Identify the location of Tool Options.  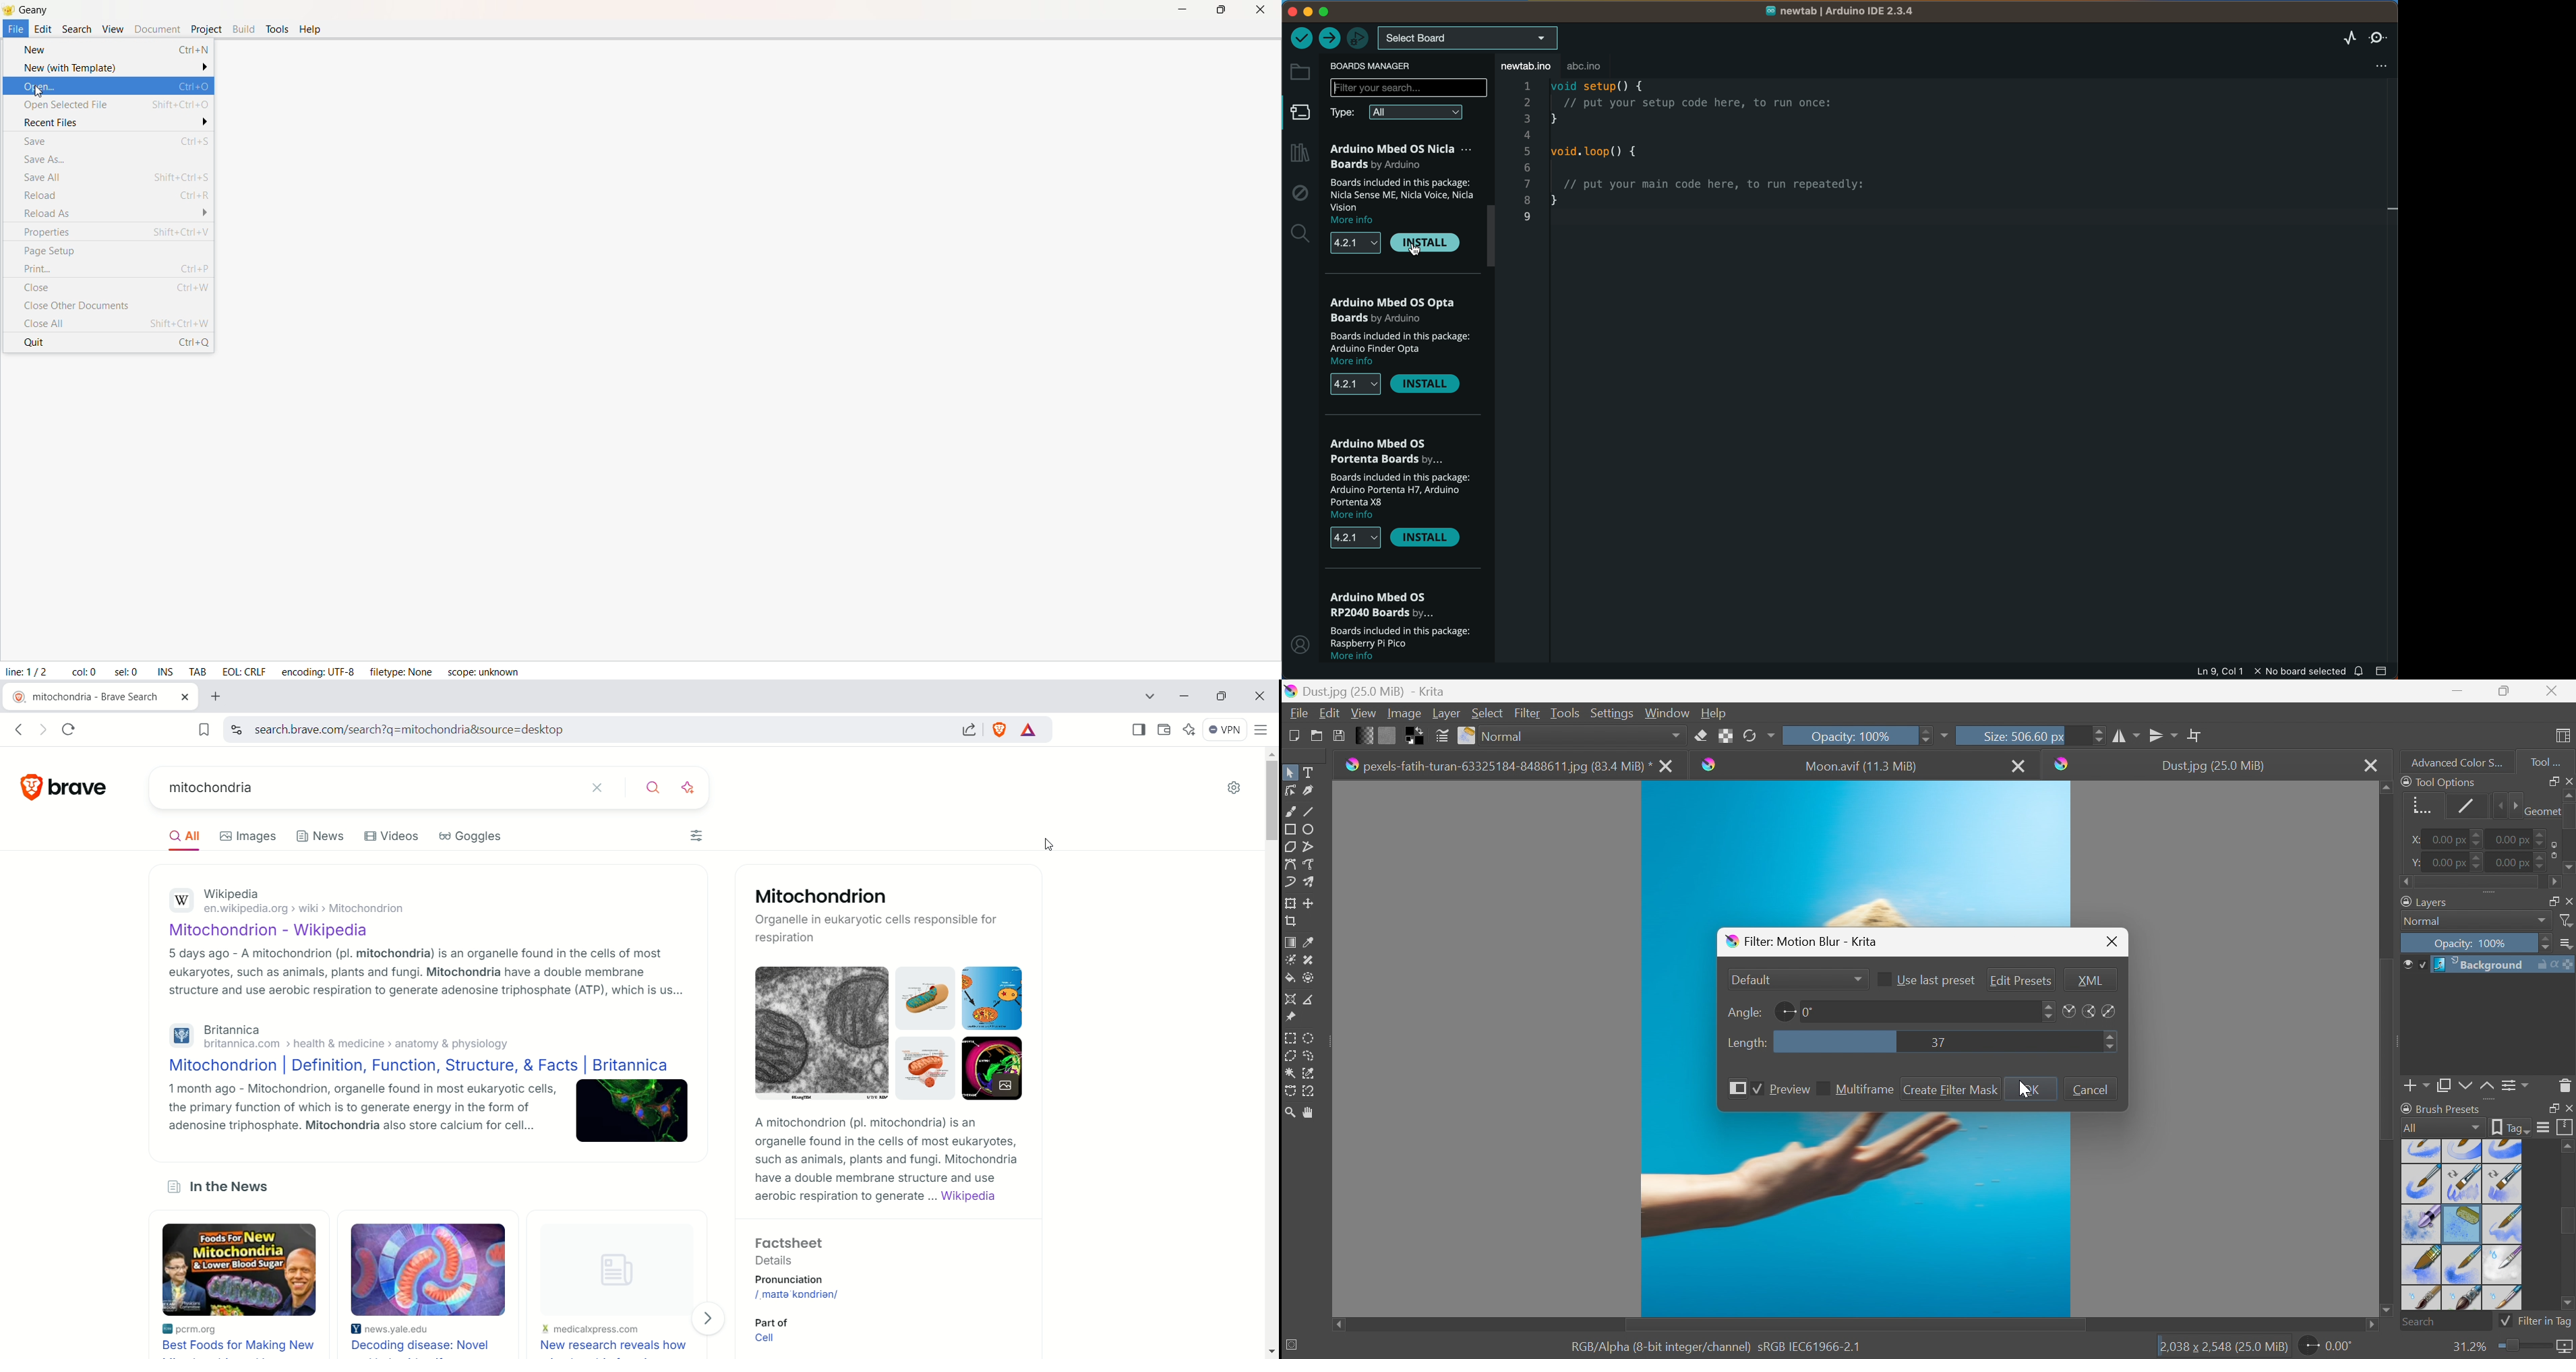
(2438, 781).